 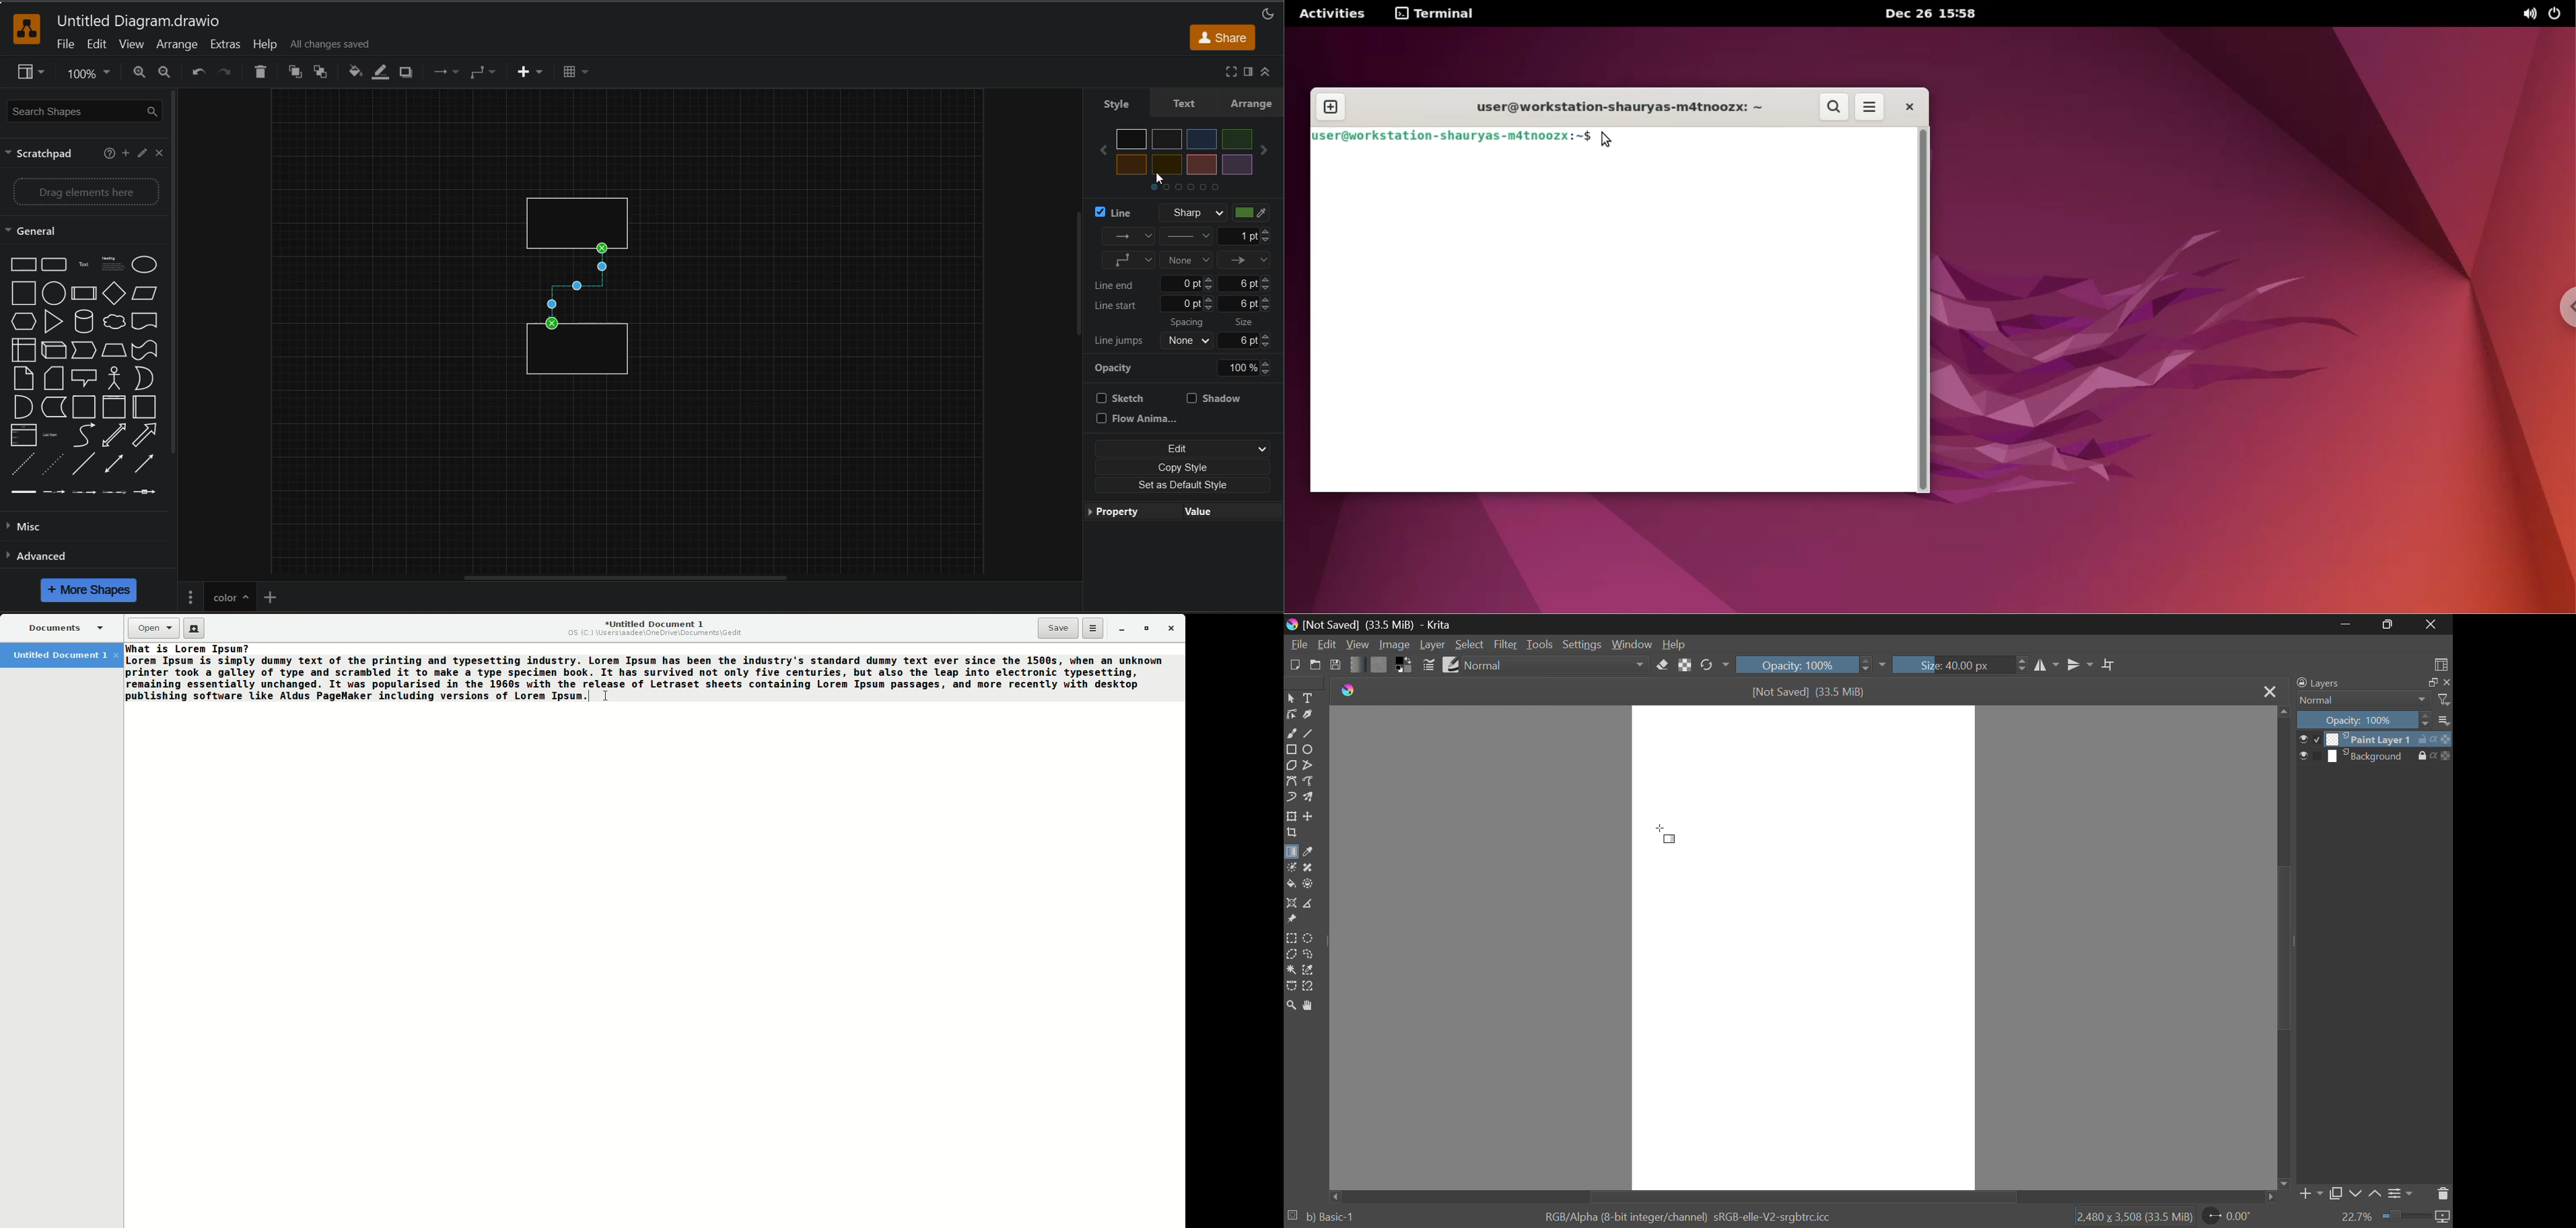 What do you see at coordinates (88, 377) in the screenshot?
I see `Callout` at bounding box center [88, 377].